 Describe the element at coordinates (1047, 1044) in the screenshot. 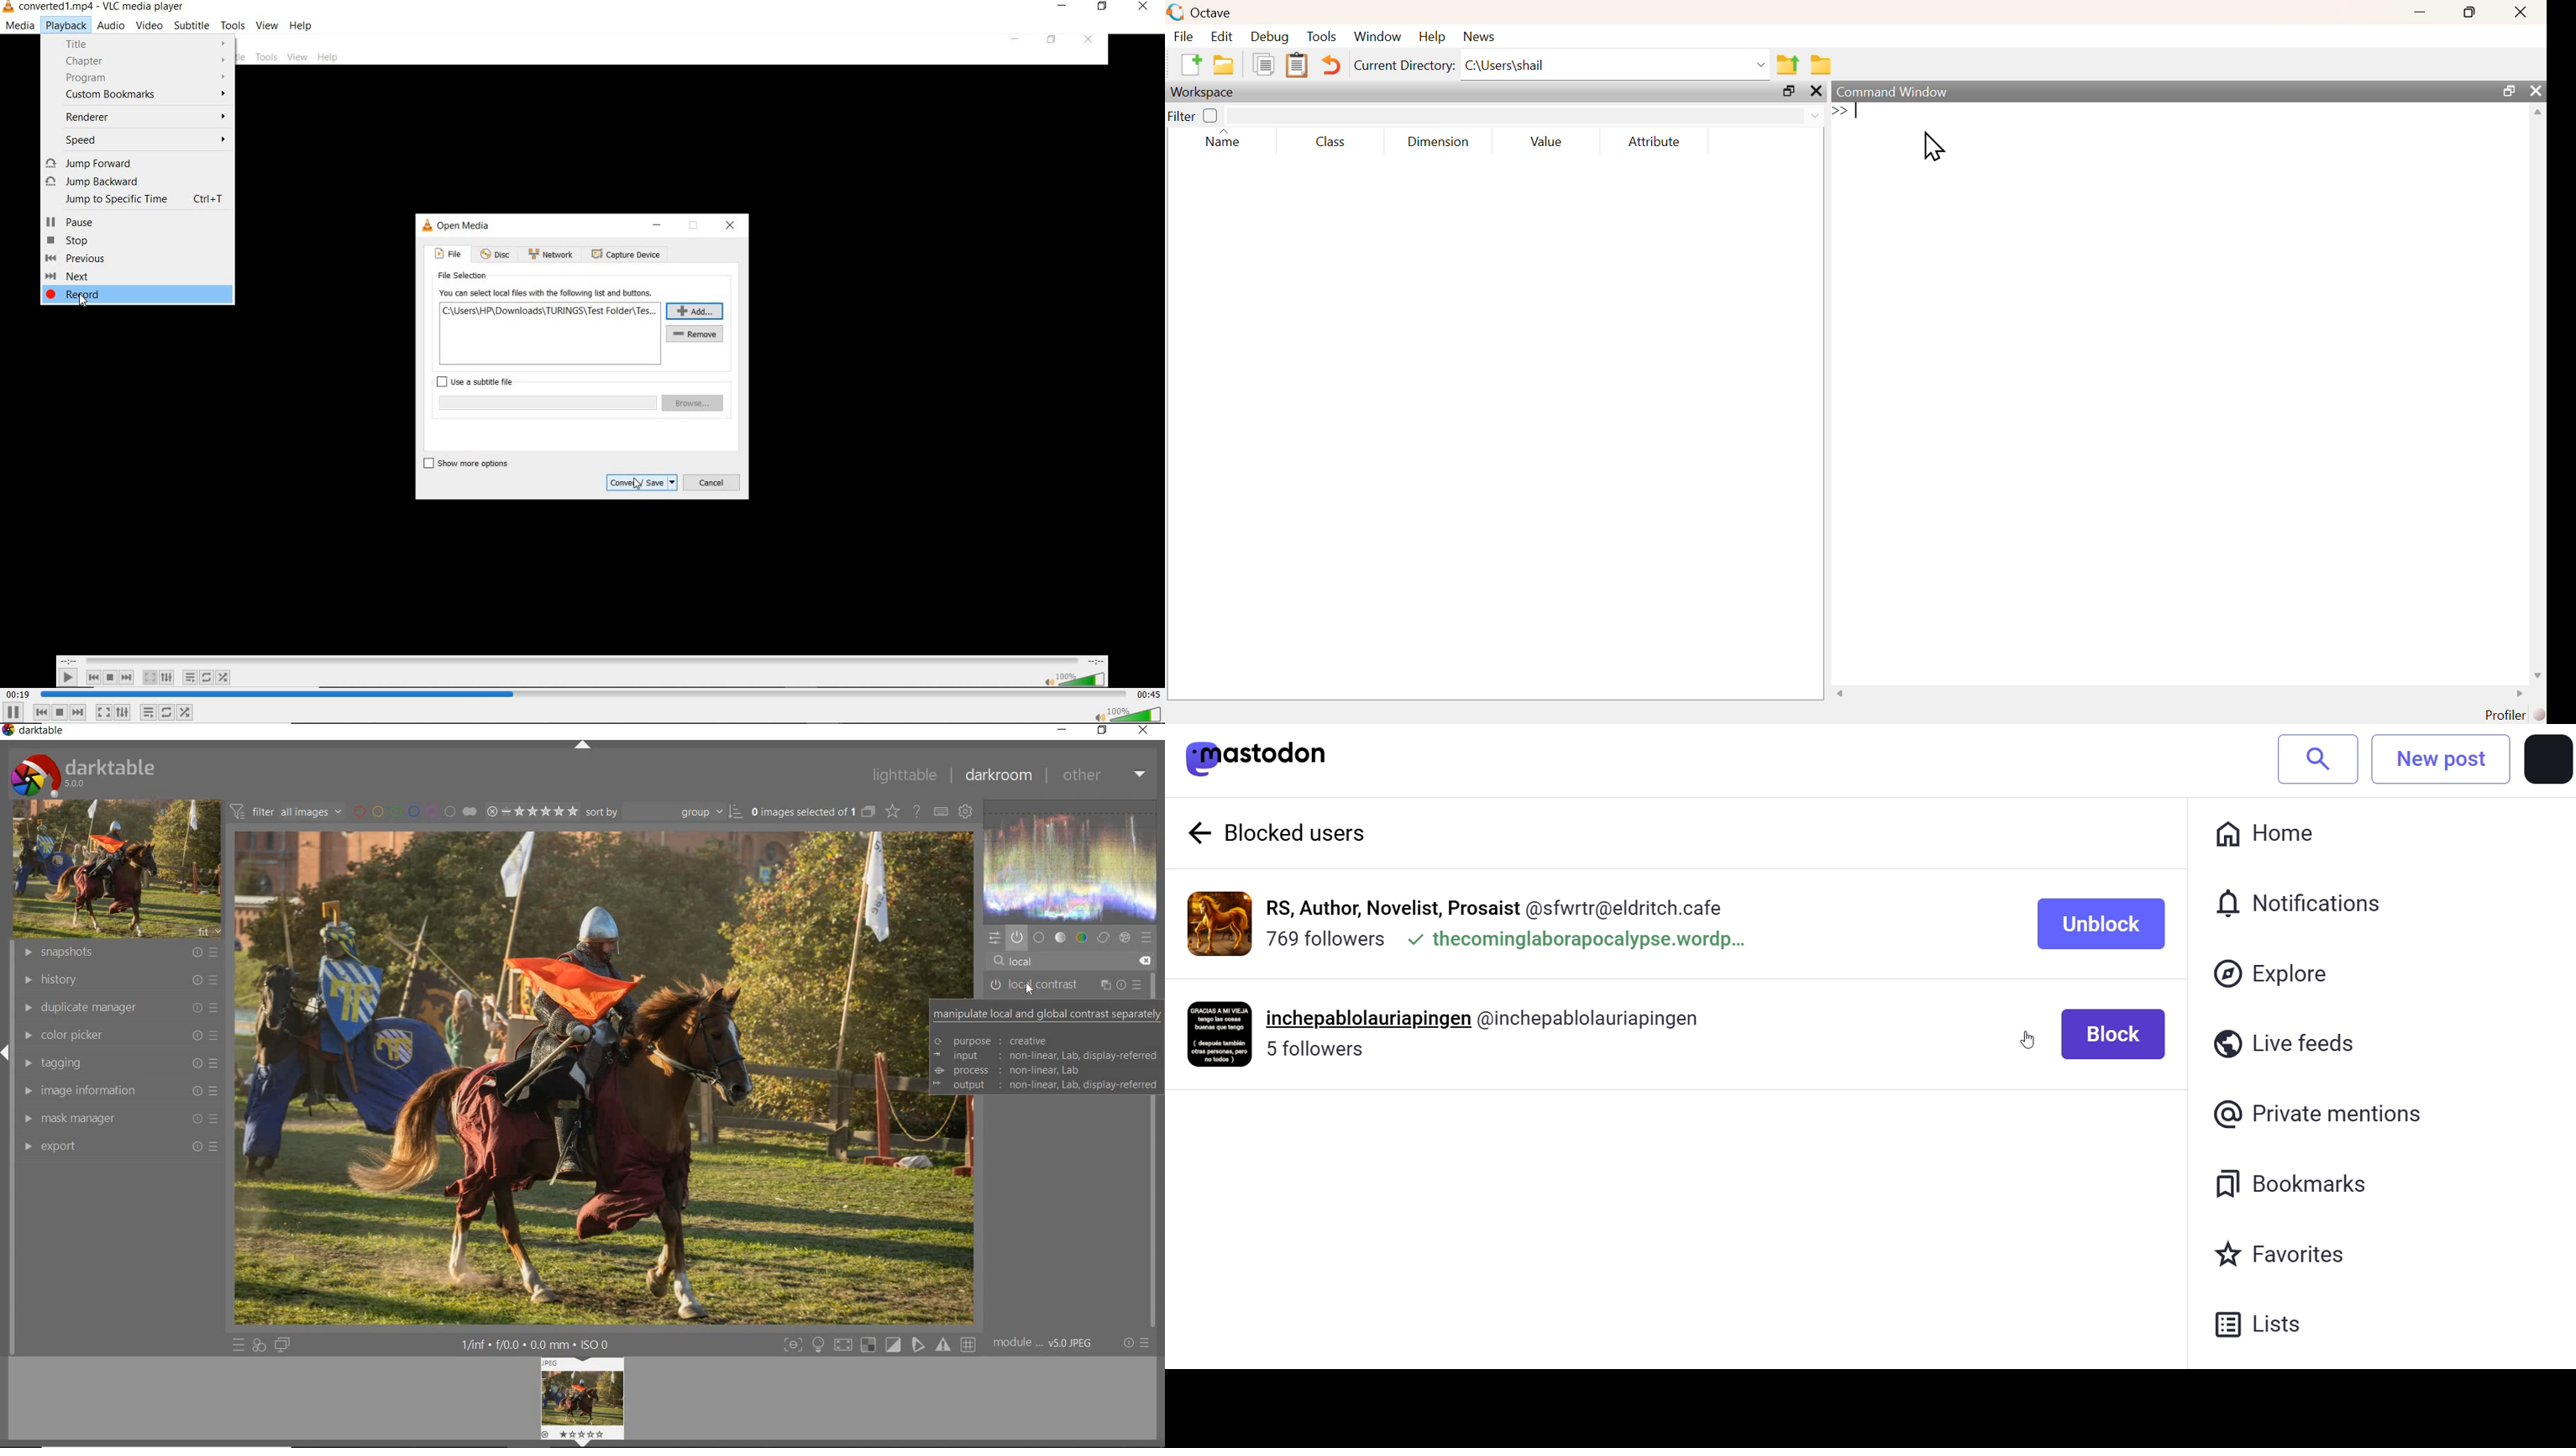

I see `| manipulate local and global contrast separatel
| © purpose : creative

+ input non-linear, Lab, display-referrec
| @ process : non-linear, Lab

|» output : non-linear, Lab, display-referrec` at that location.